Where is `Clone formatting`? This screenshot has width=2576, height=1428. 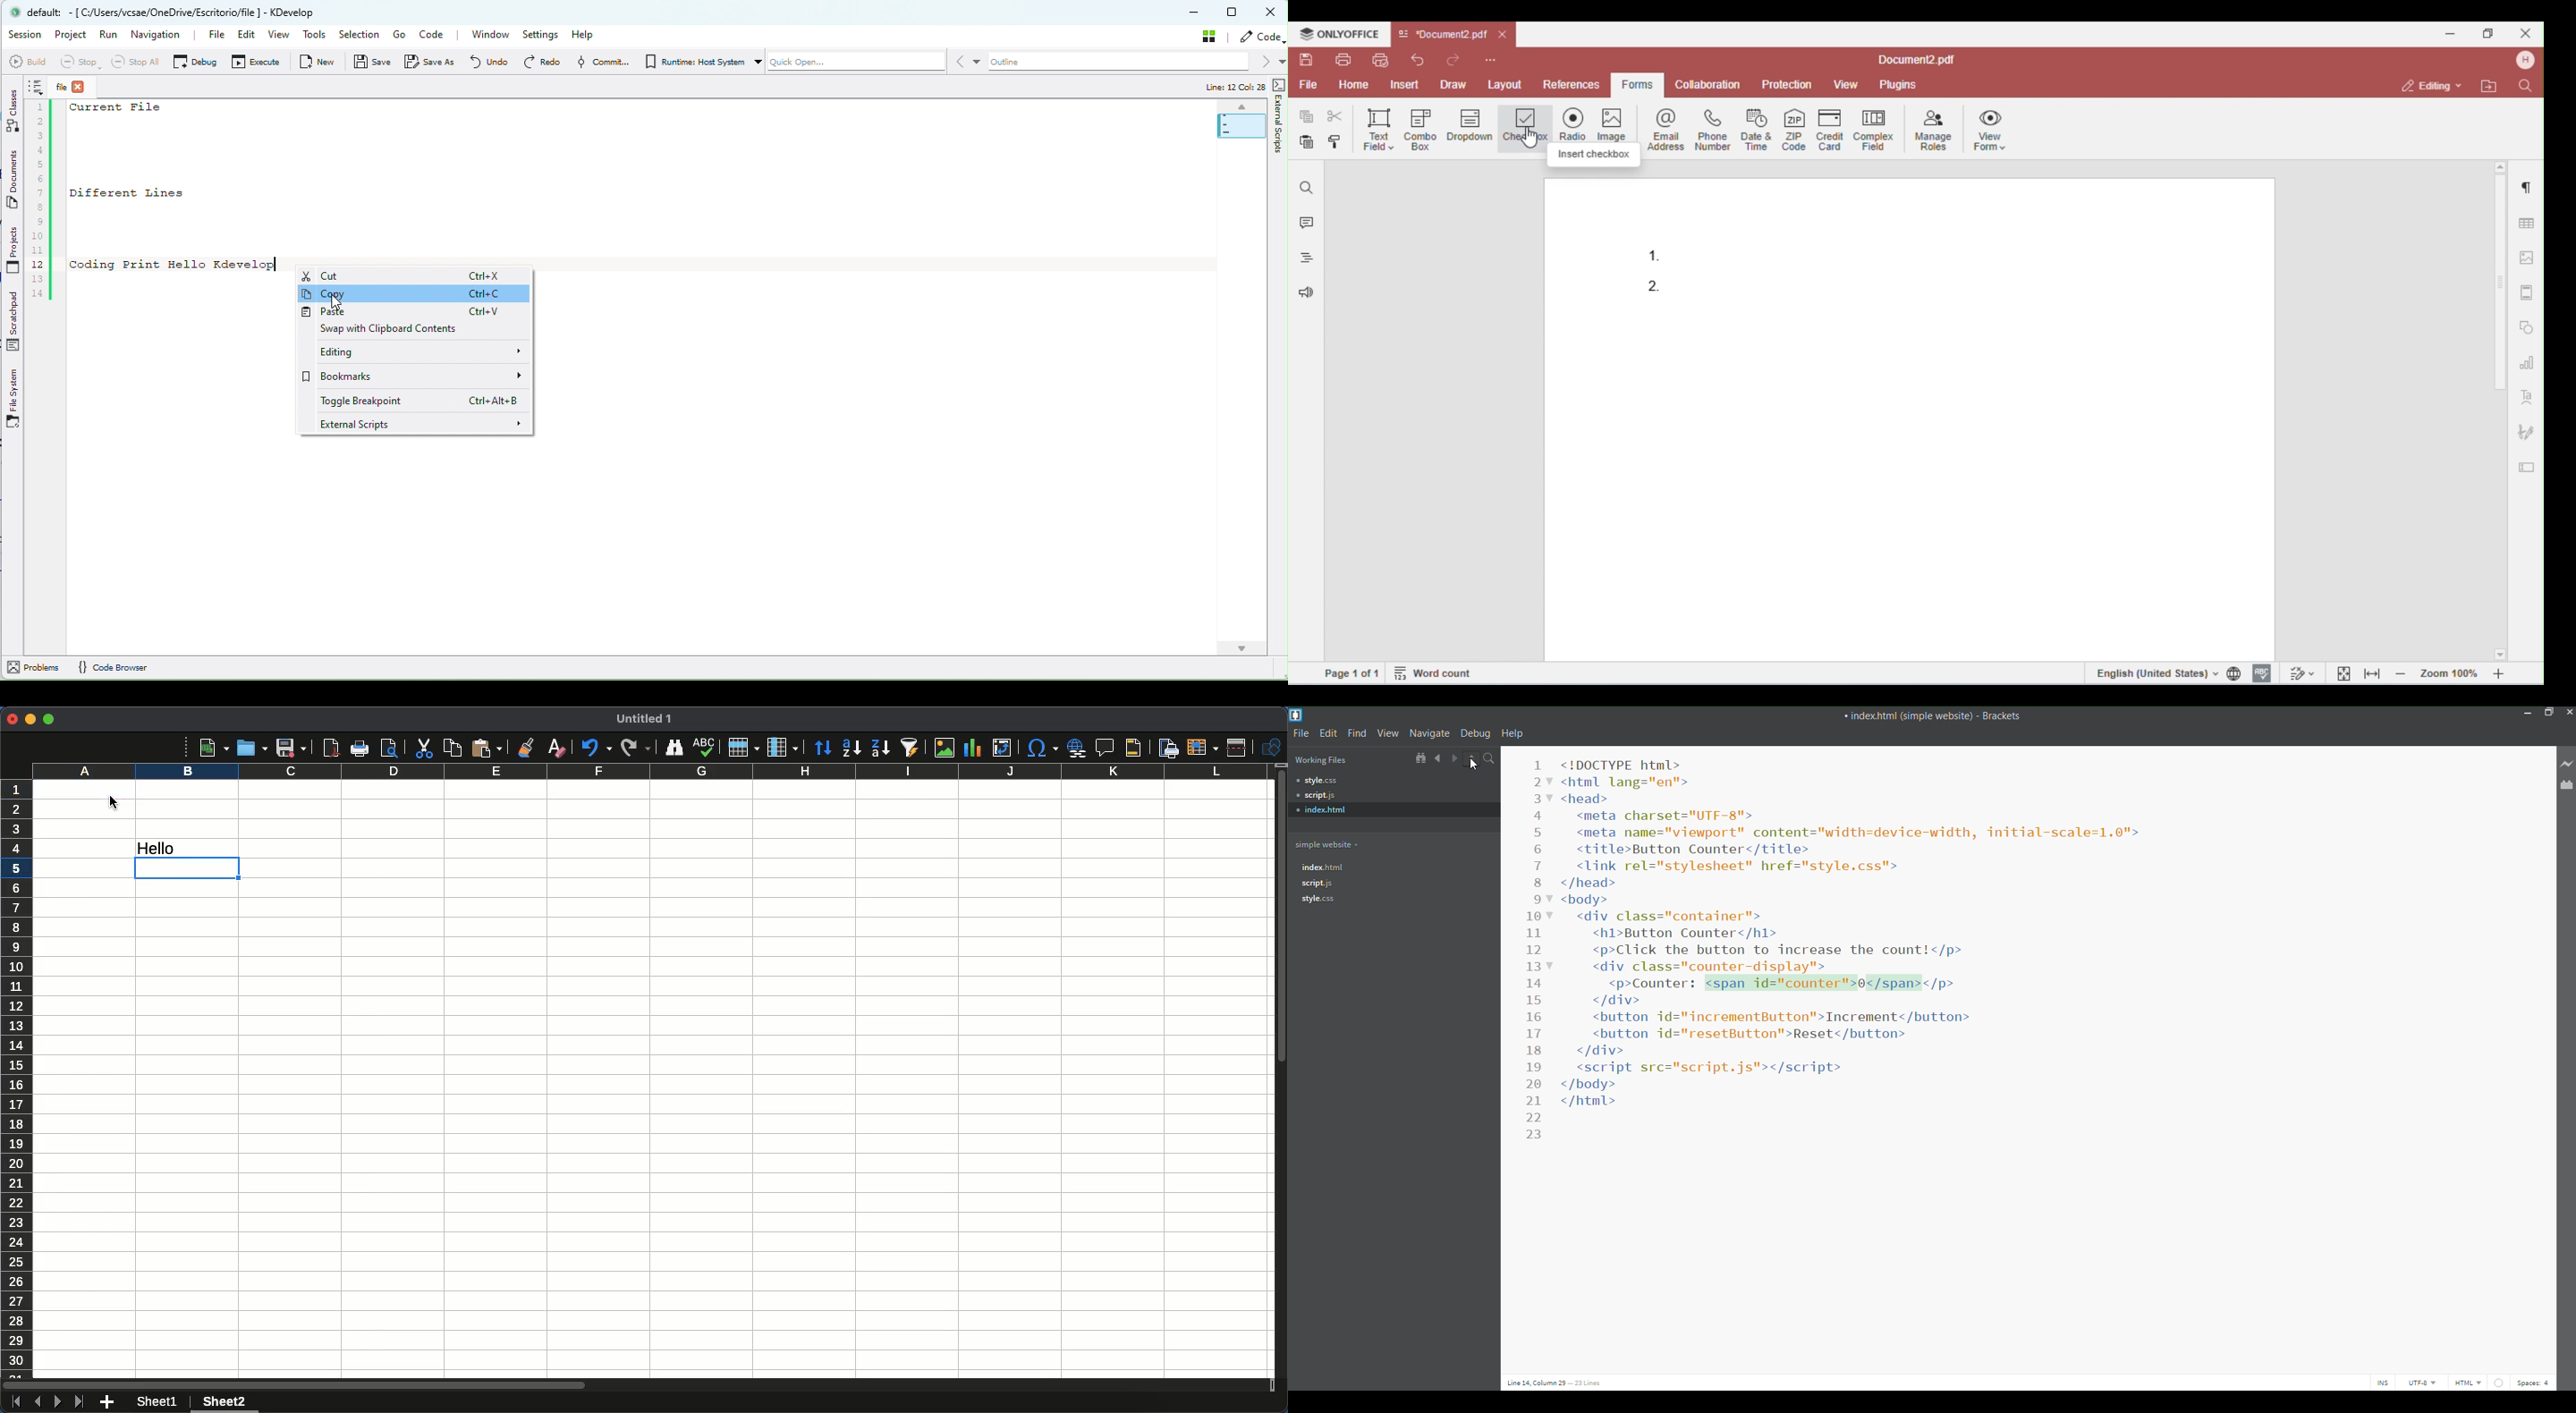
Clone formatting is located at coordinates (527, 748).